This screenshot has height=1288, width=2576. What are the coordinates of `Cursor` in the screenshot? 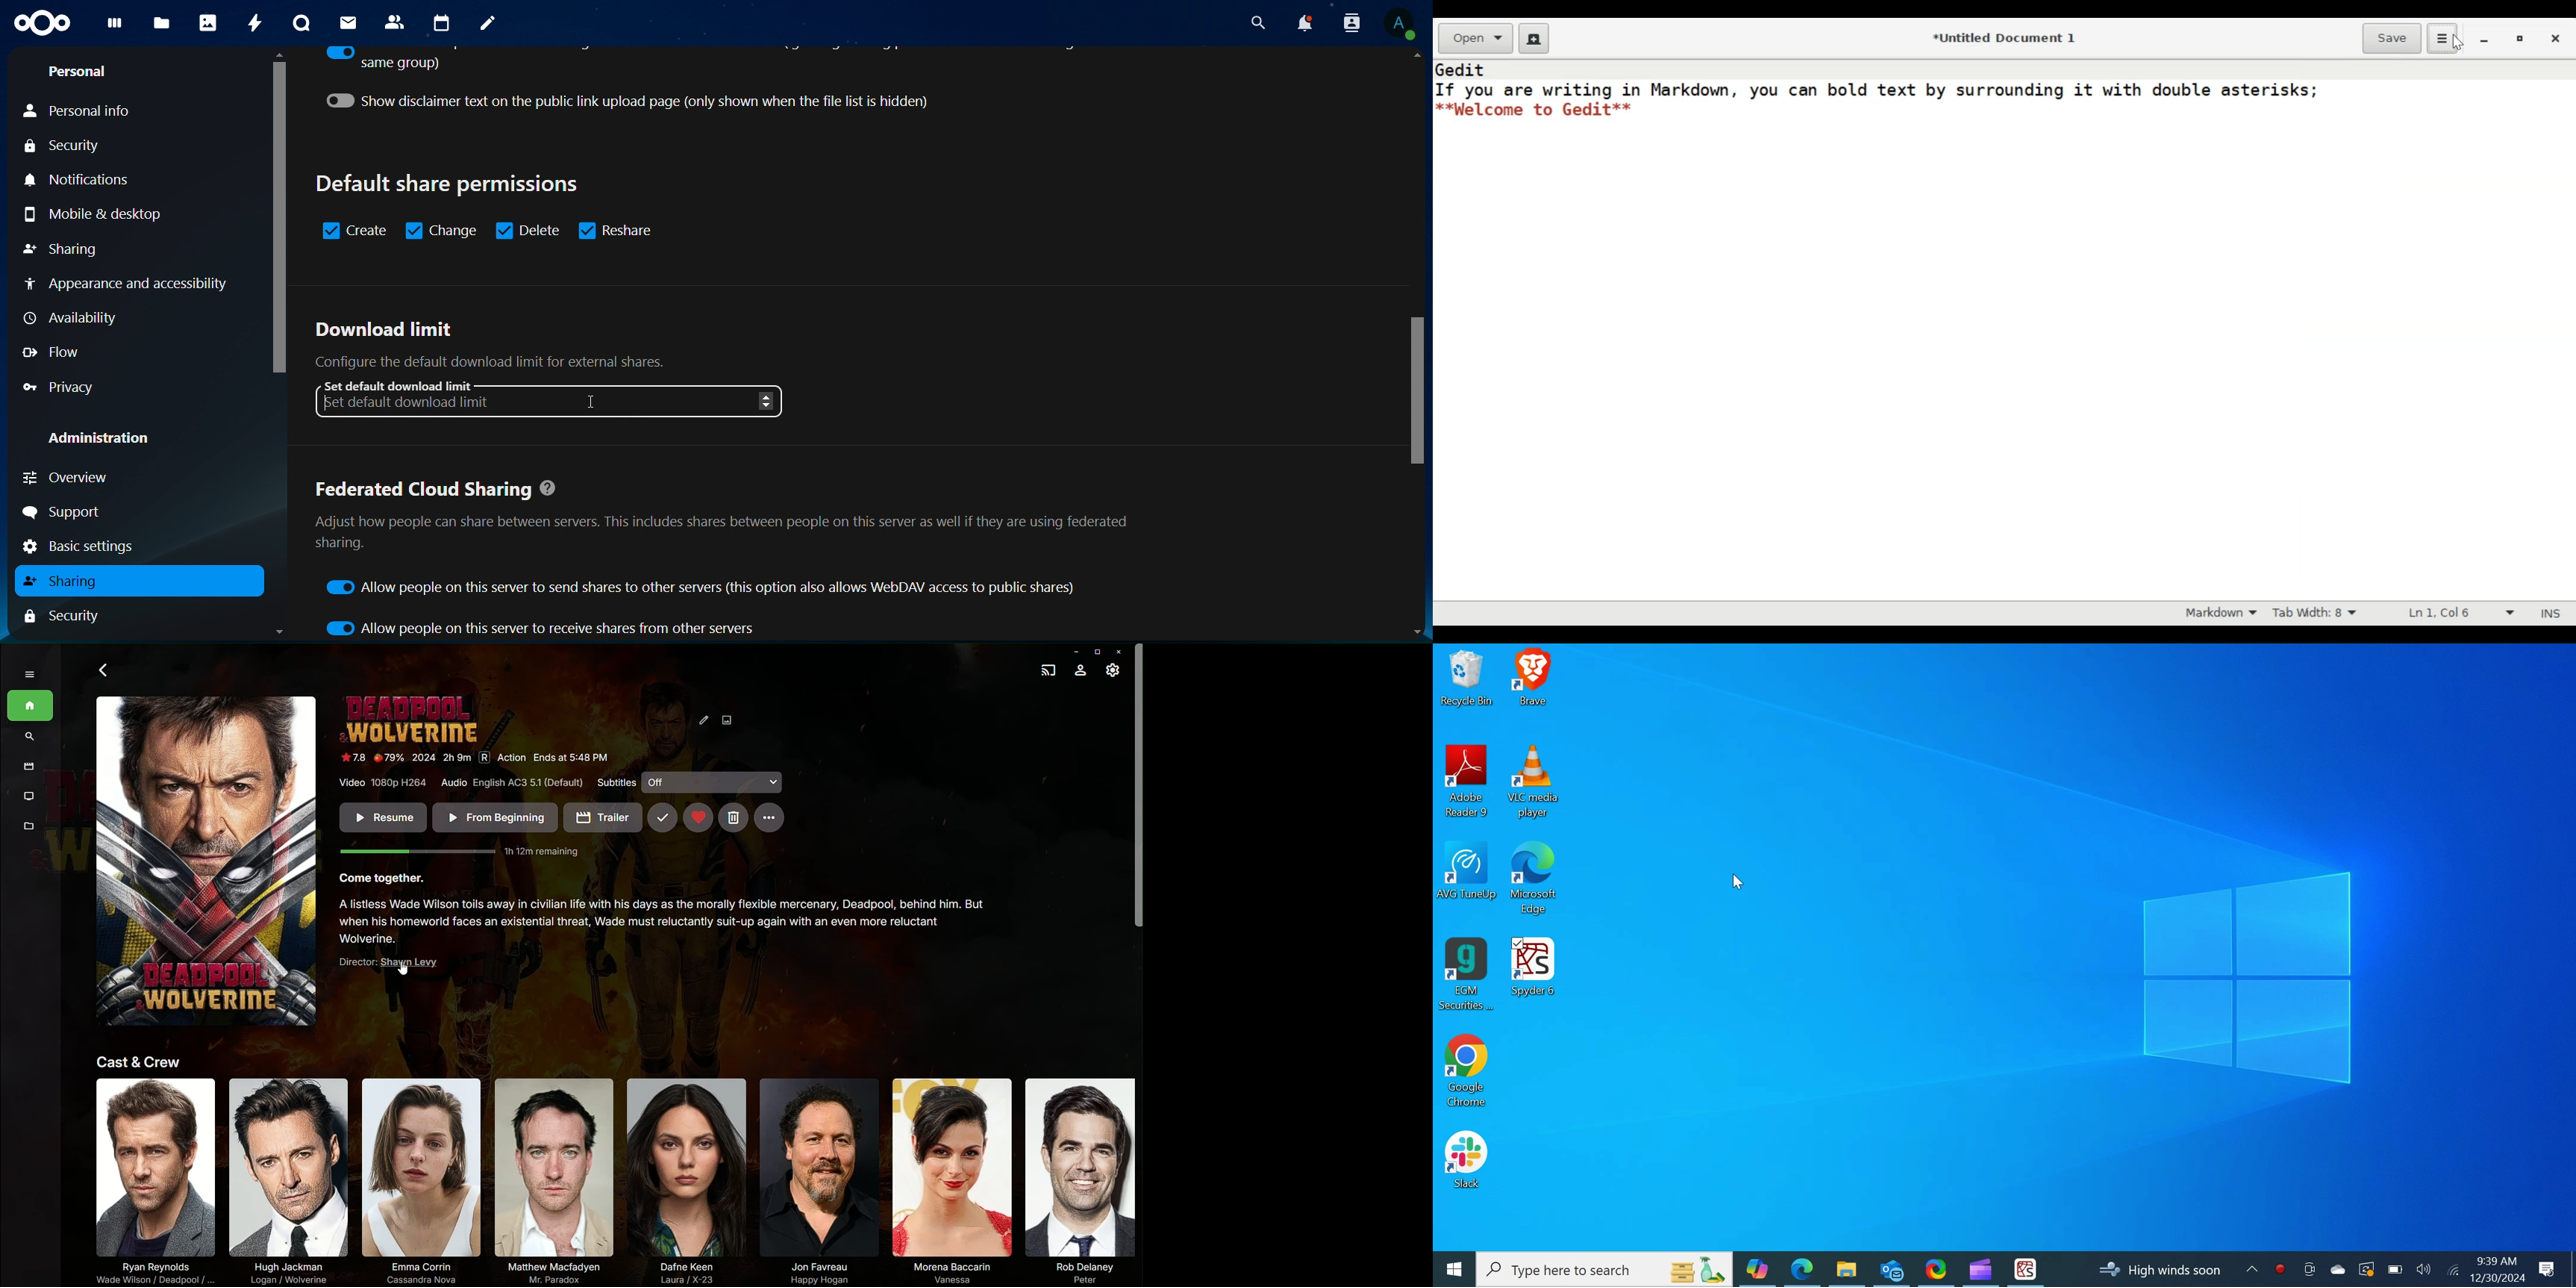 It's located at (1741, 884).